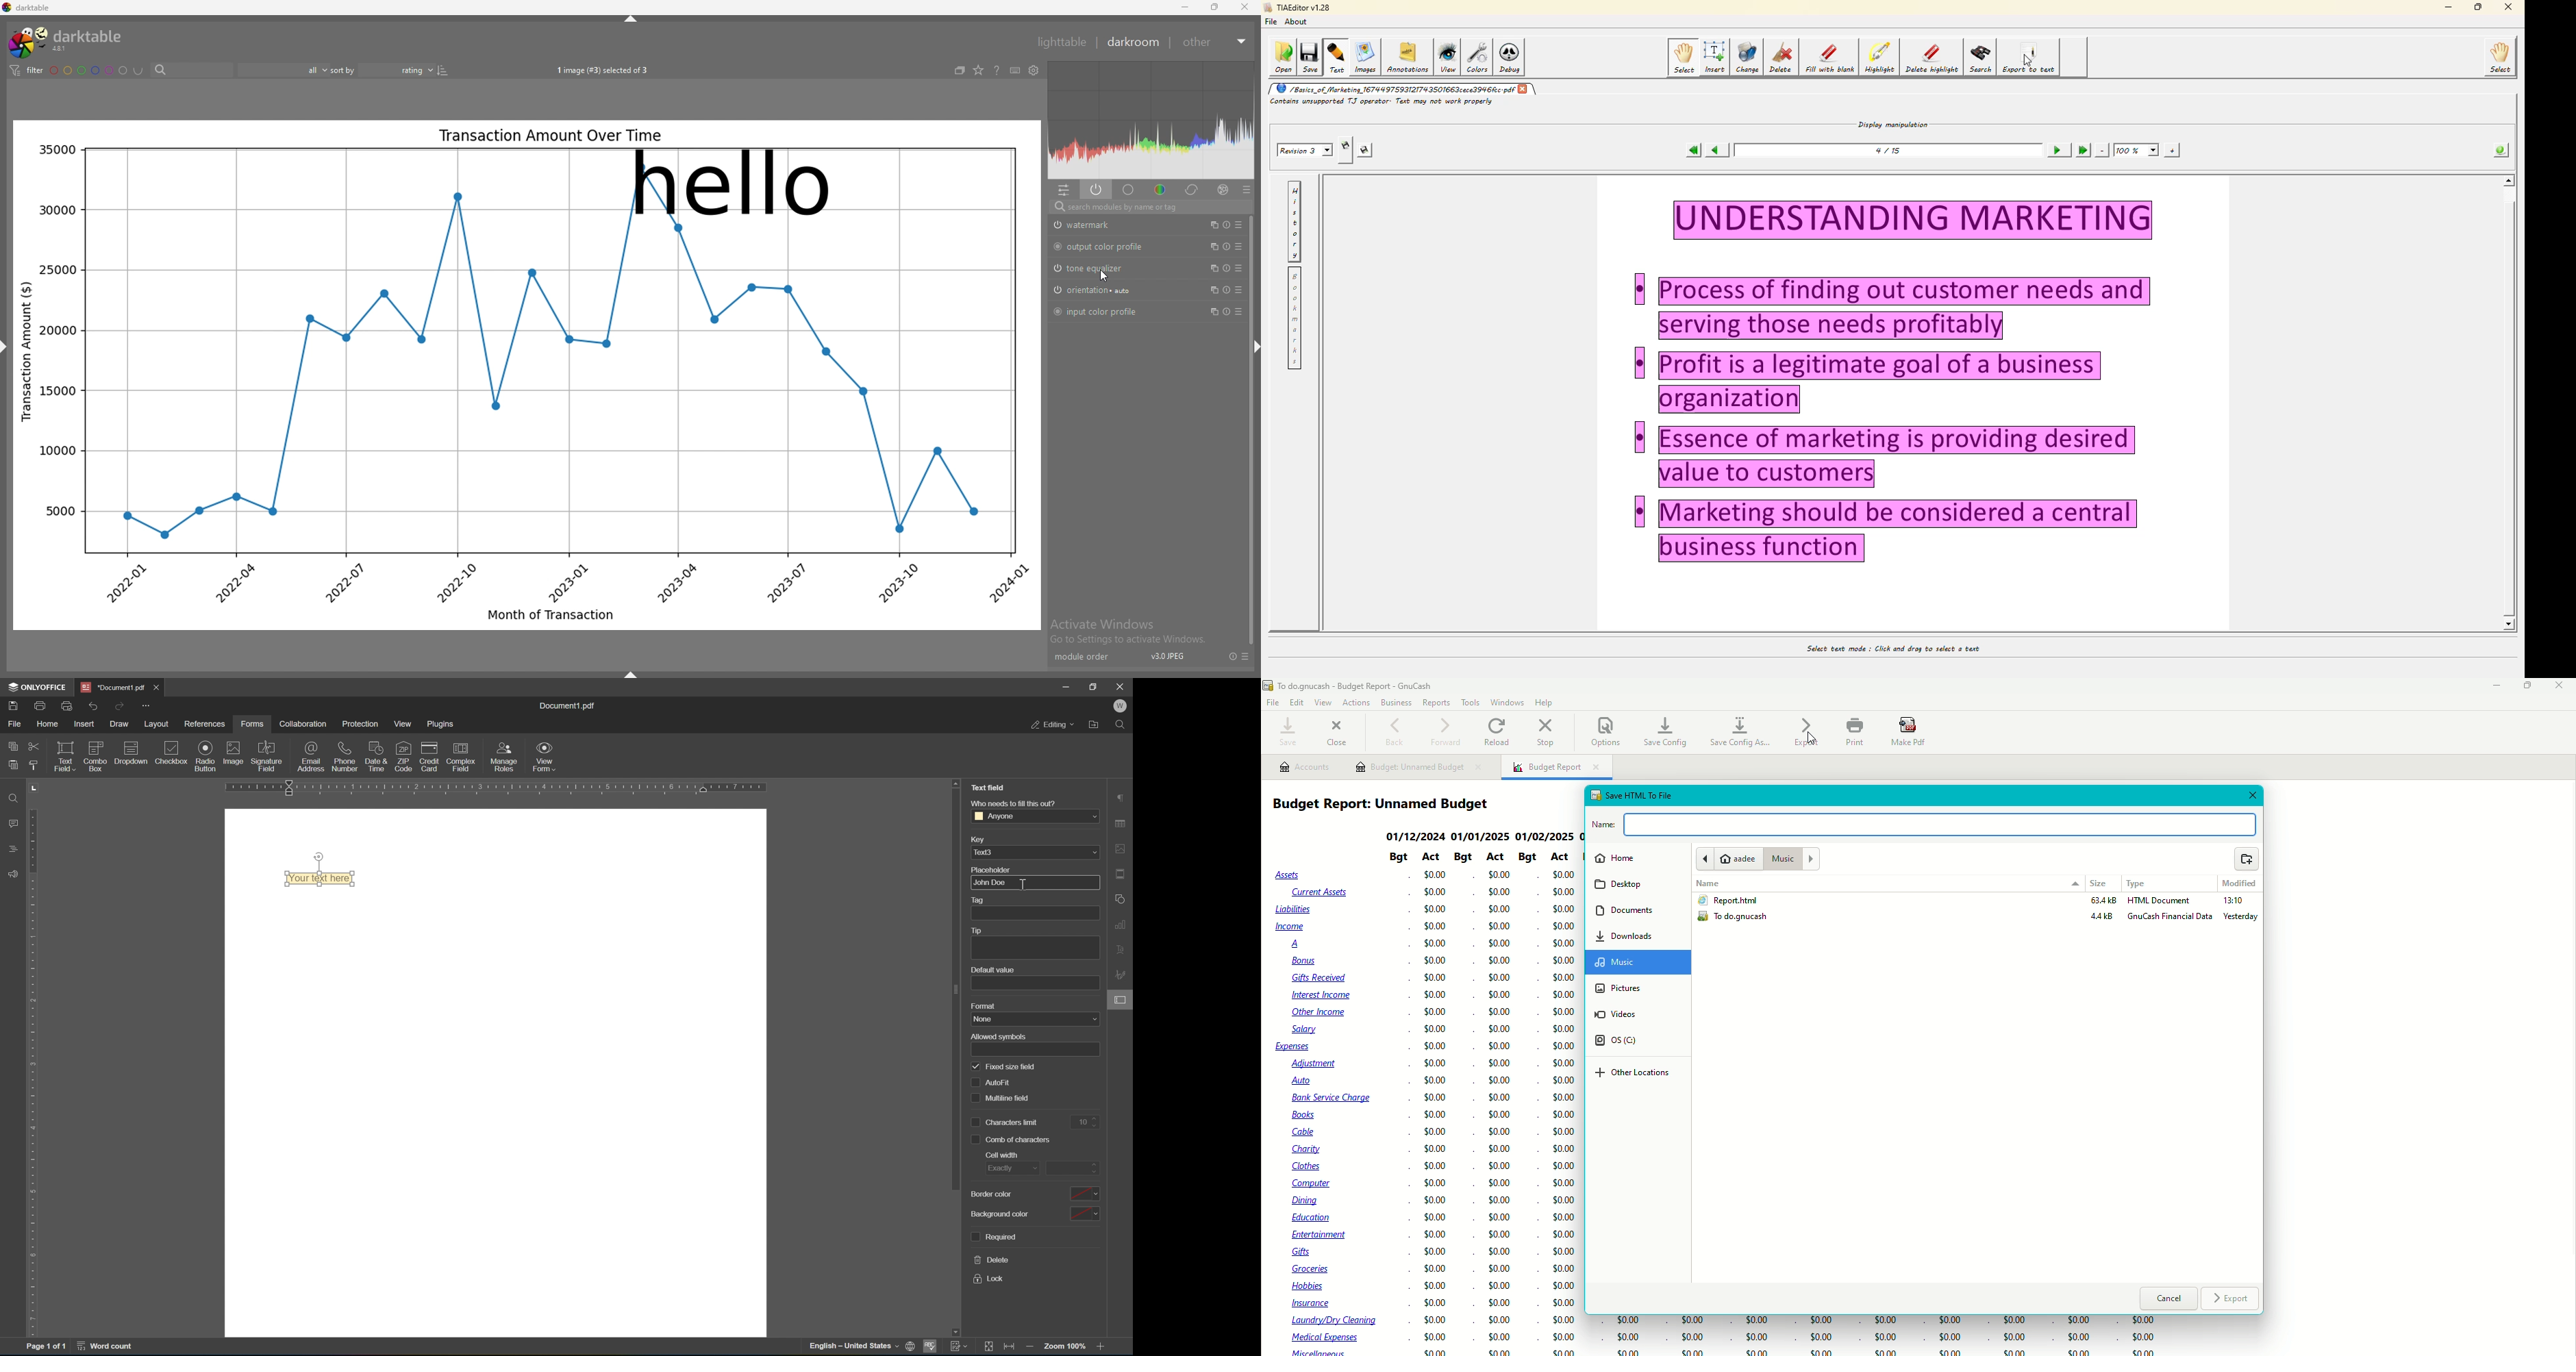  I want to click on HTML , so click(2160, 901).